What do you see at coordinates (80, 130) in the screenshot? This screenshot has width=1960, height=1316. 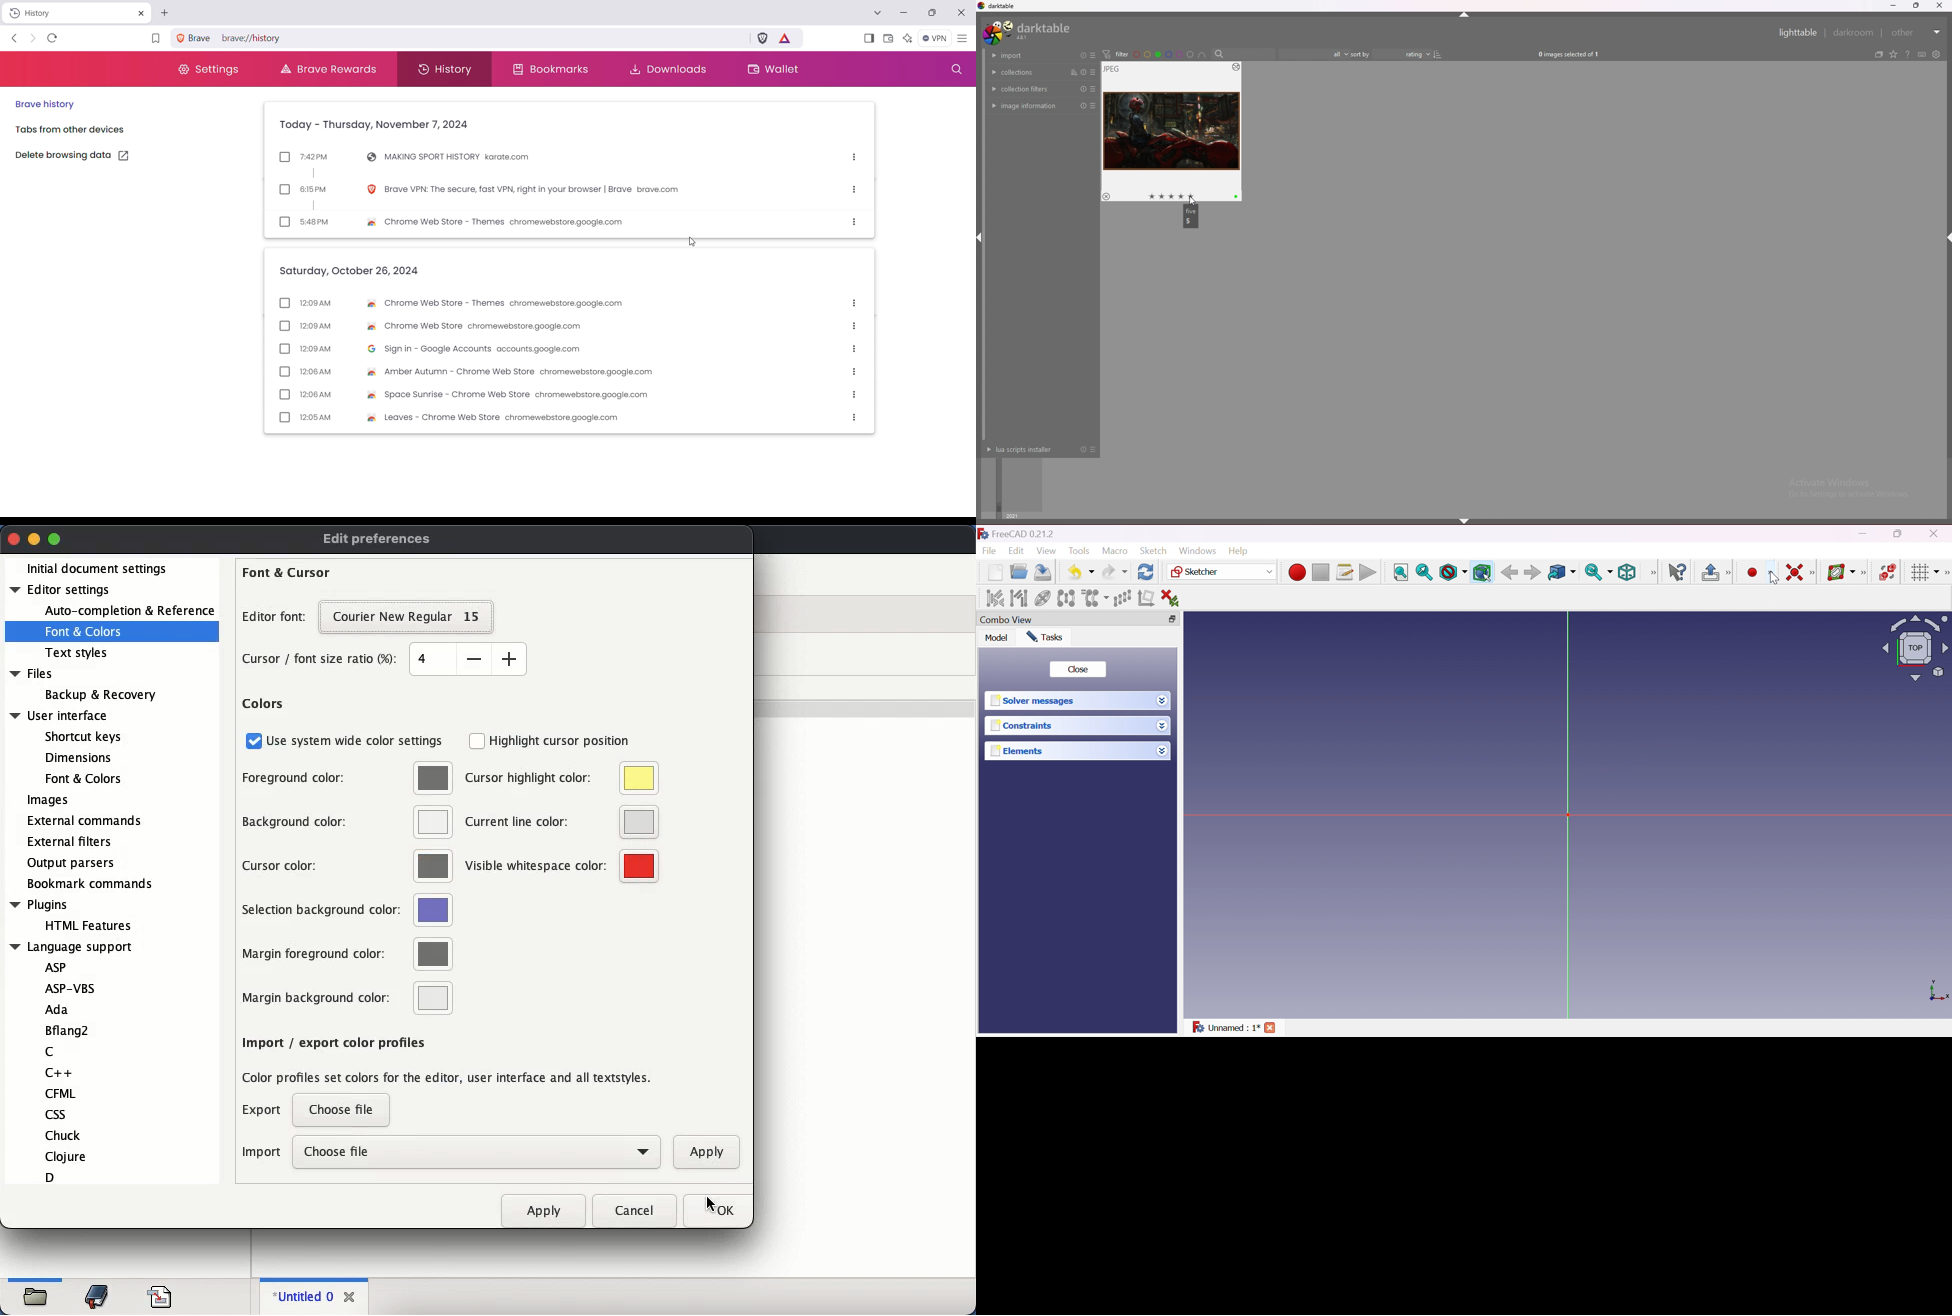 I see `Tools from other devices` at bounding box center [80, 130].